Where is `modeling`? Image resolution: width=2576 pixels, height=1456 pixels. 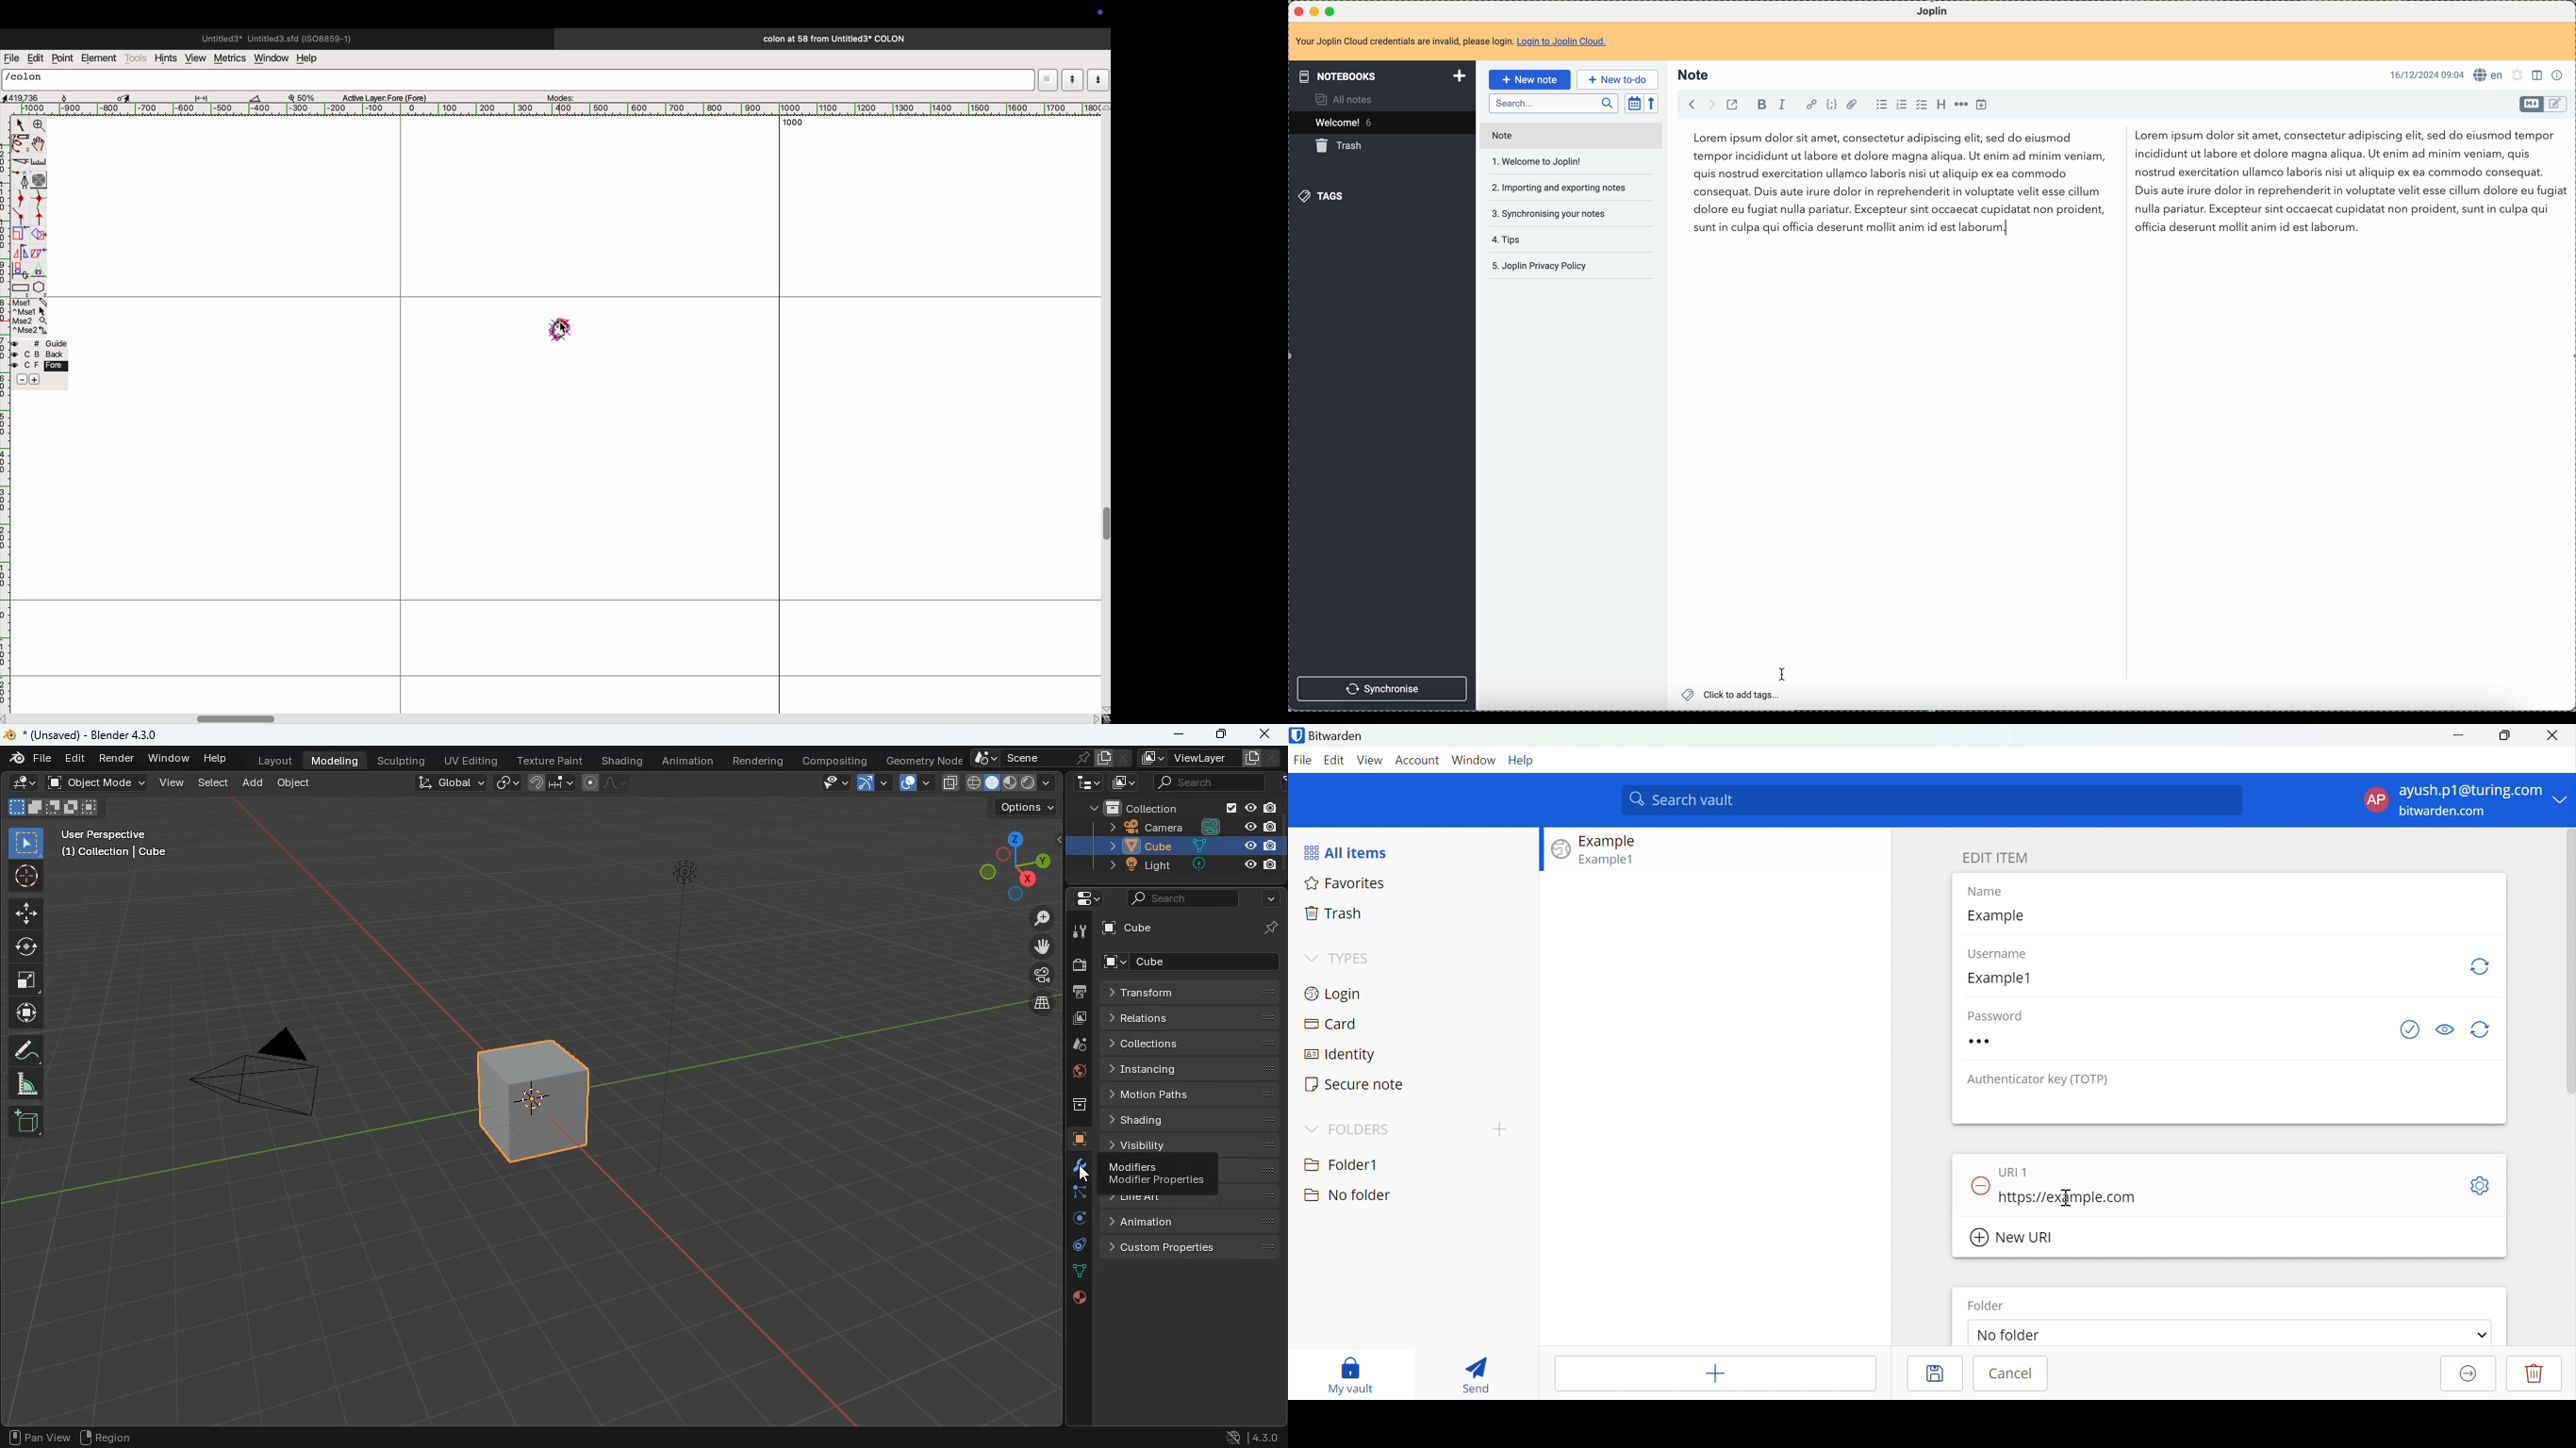 modeling is located at coordinates (339, 761).